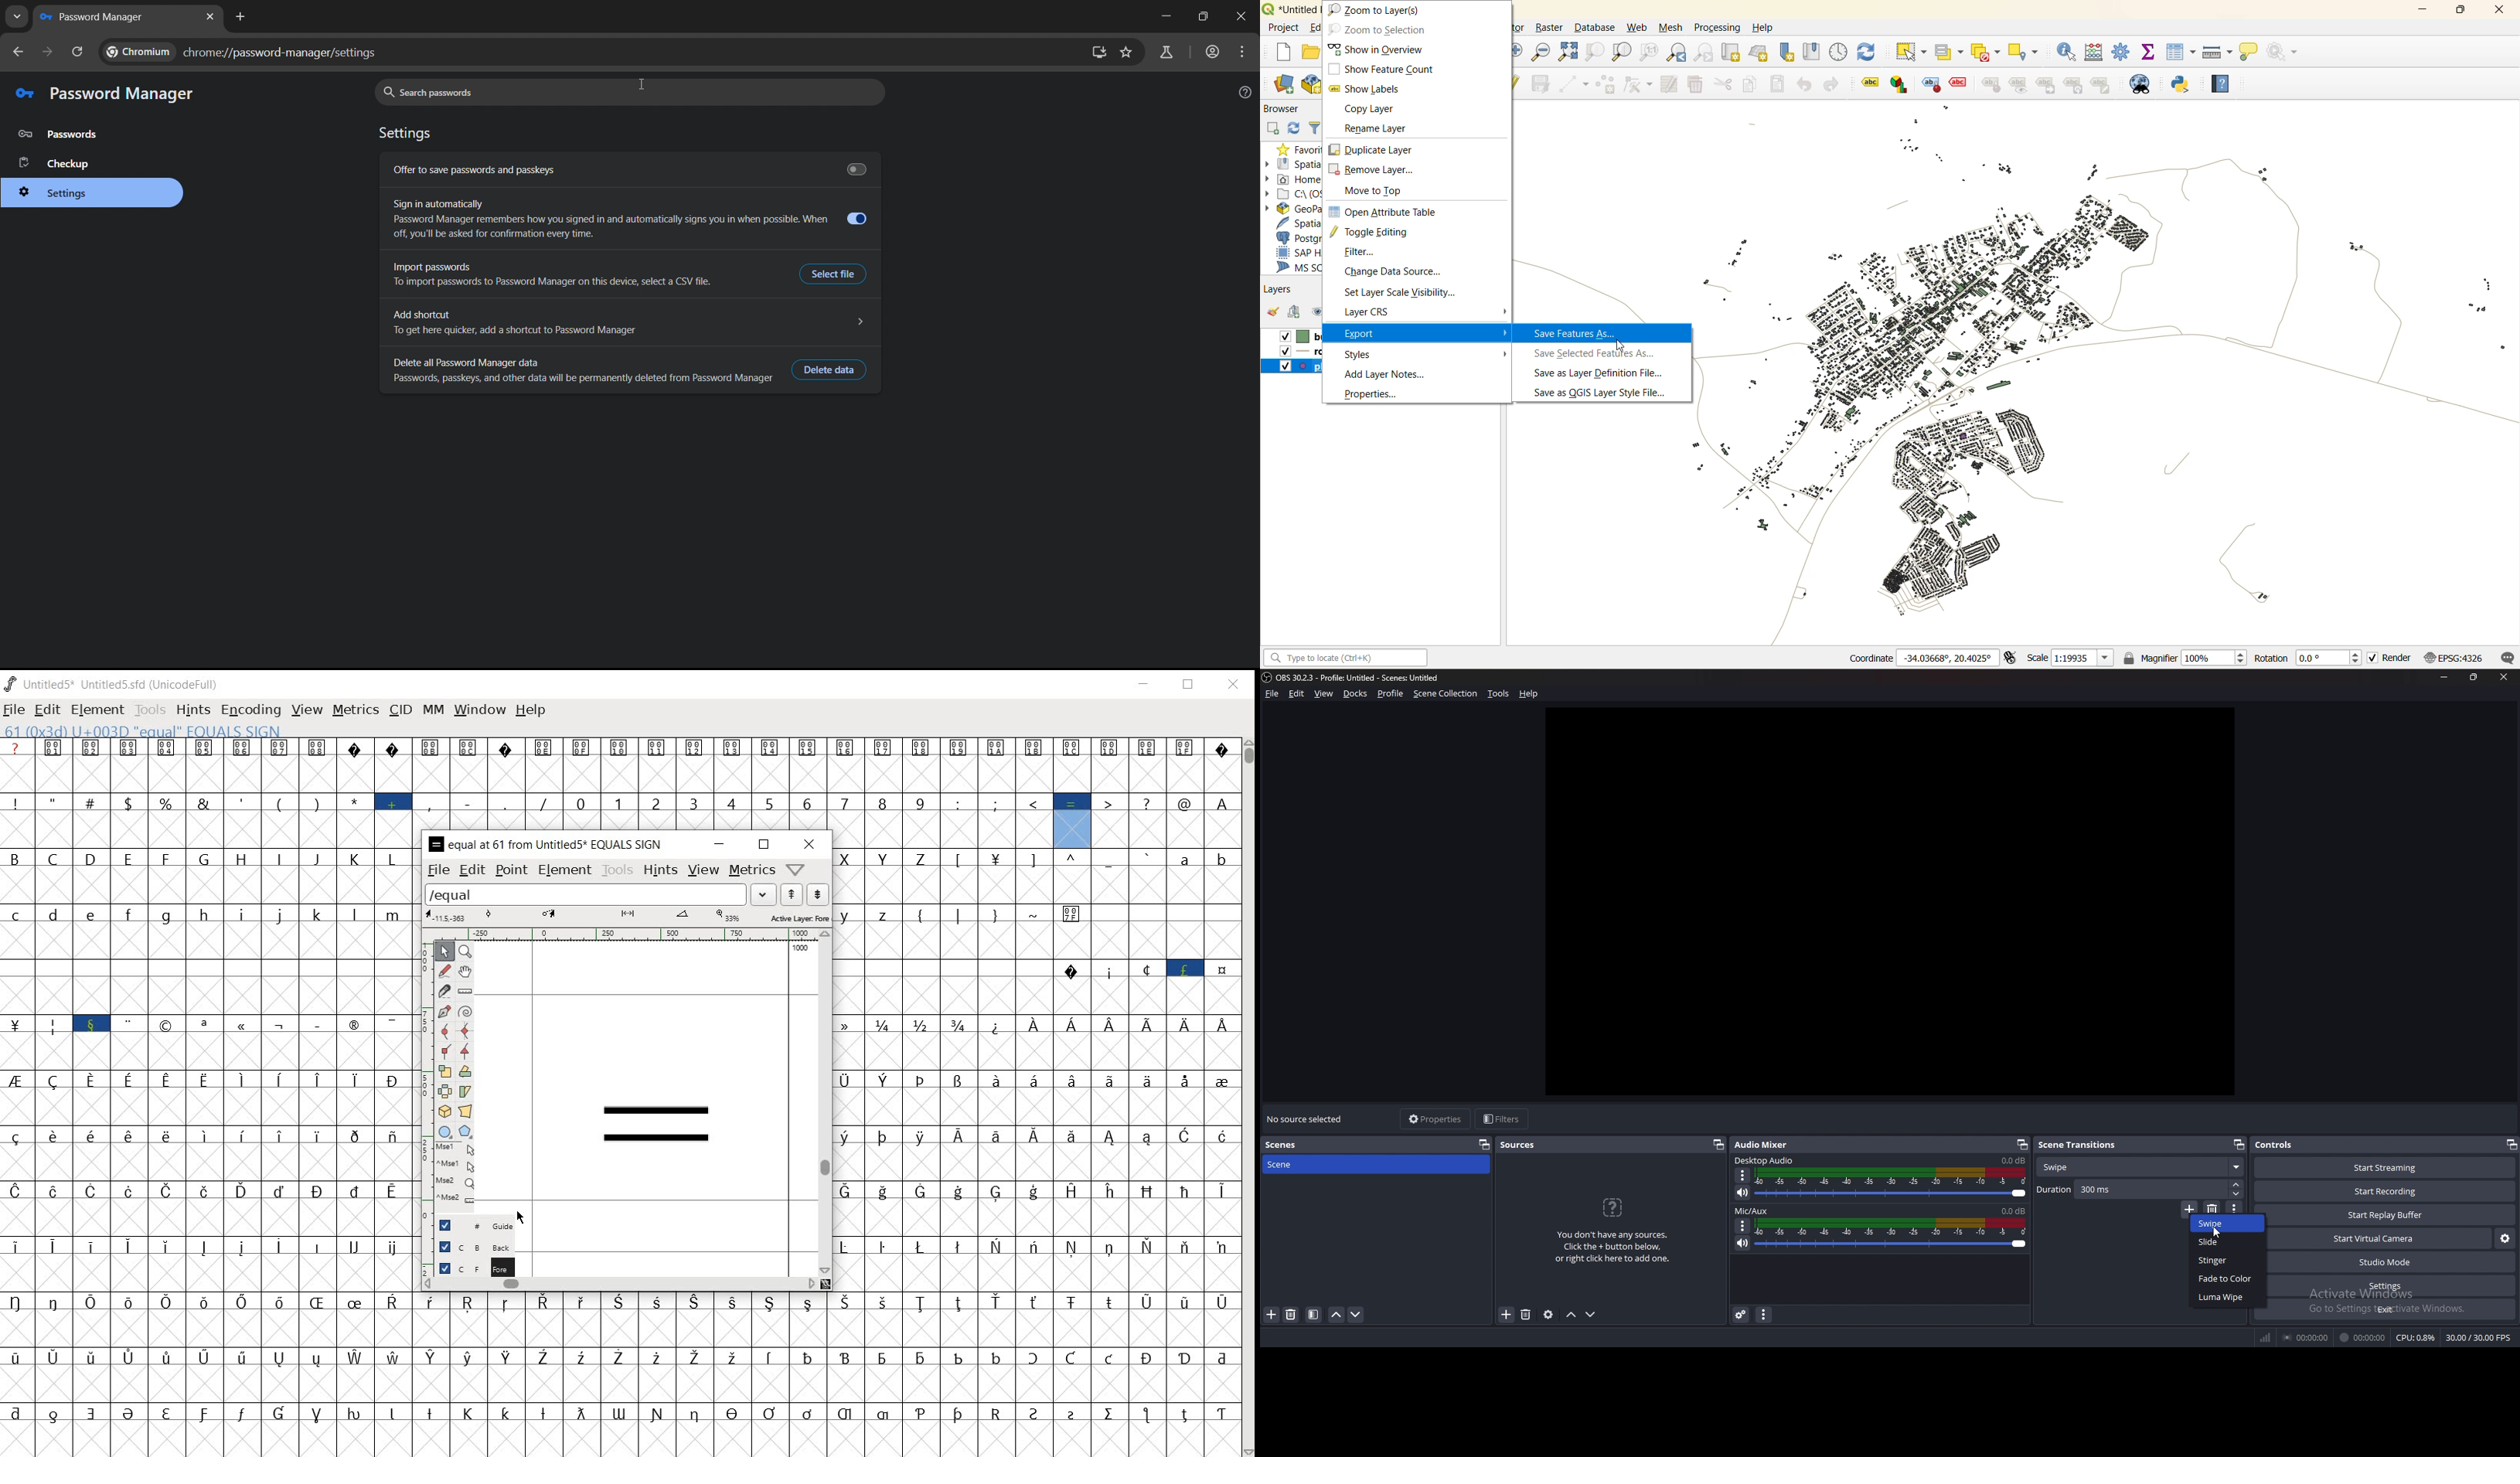 This screenshot has width=2520, height=1484. I want to click on reload page, so click(79, 53).